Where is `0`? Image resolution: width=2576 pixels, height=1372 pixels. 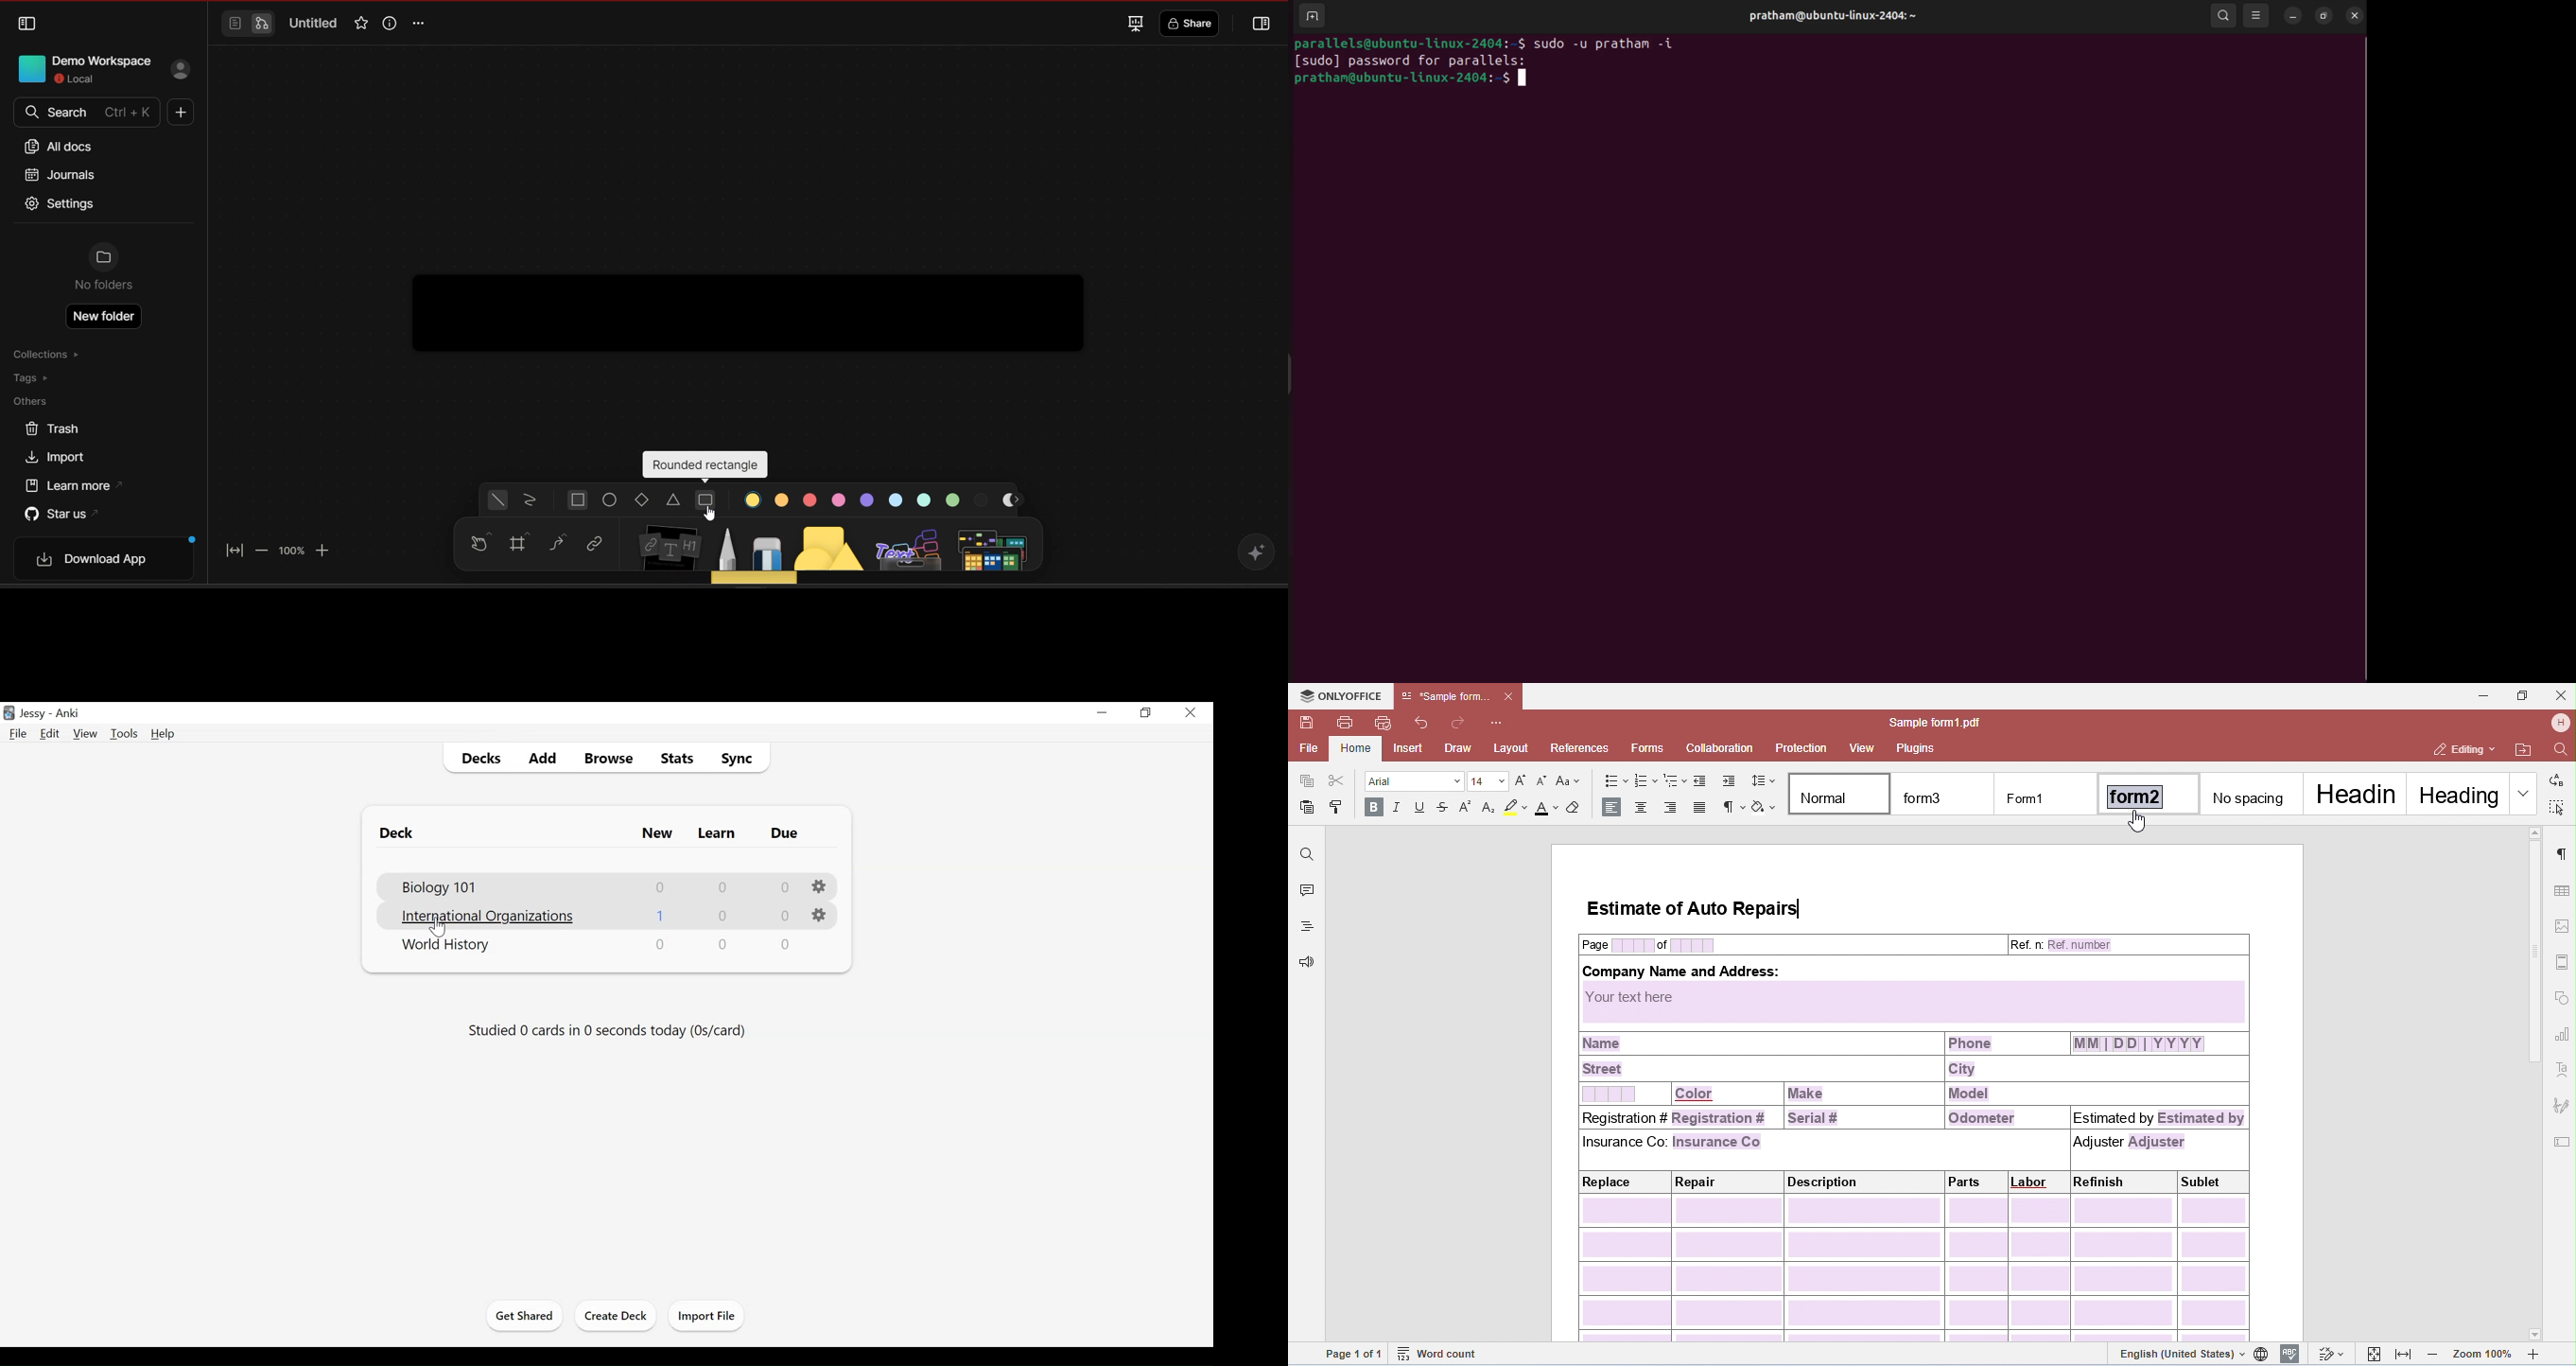 0 is located at coordinates (662, 888).